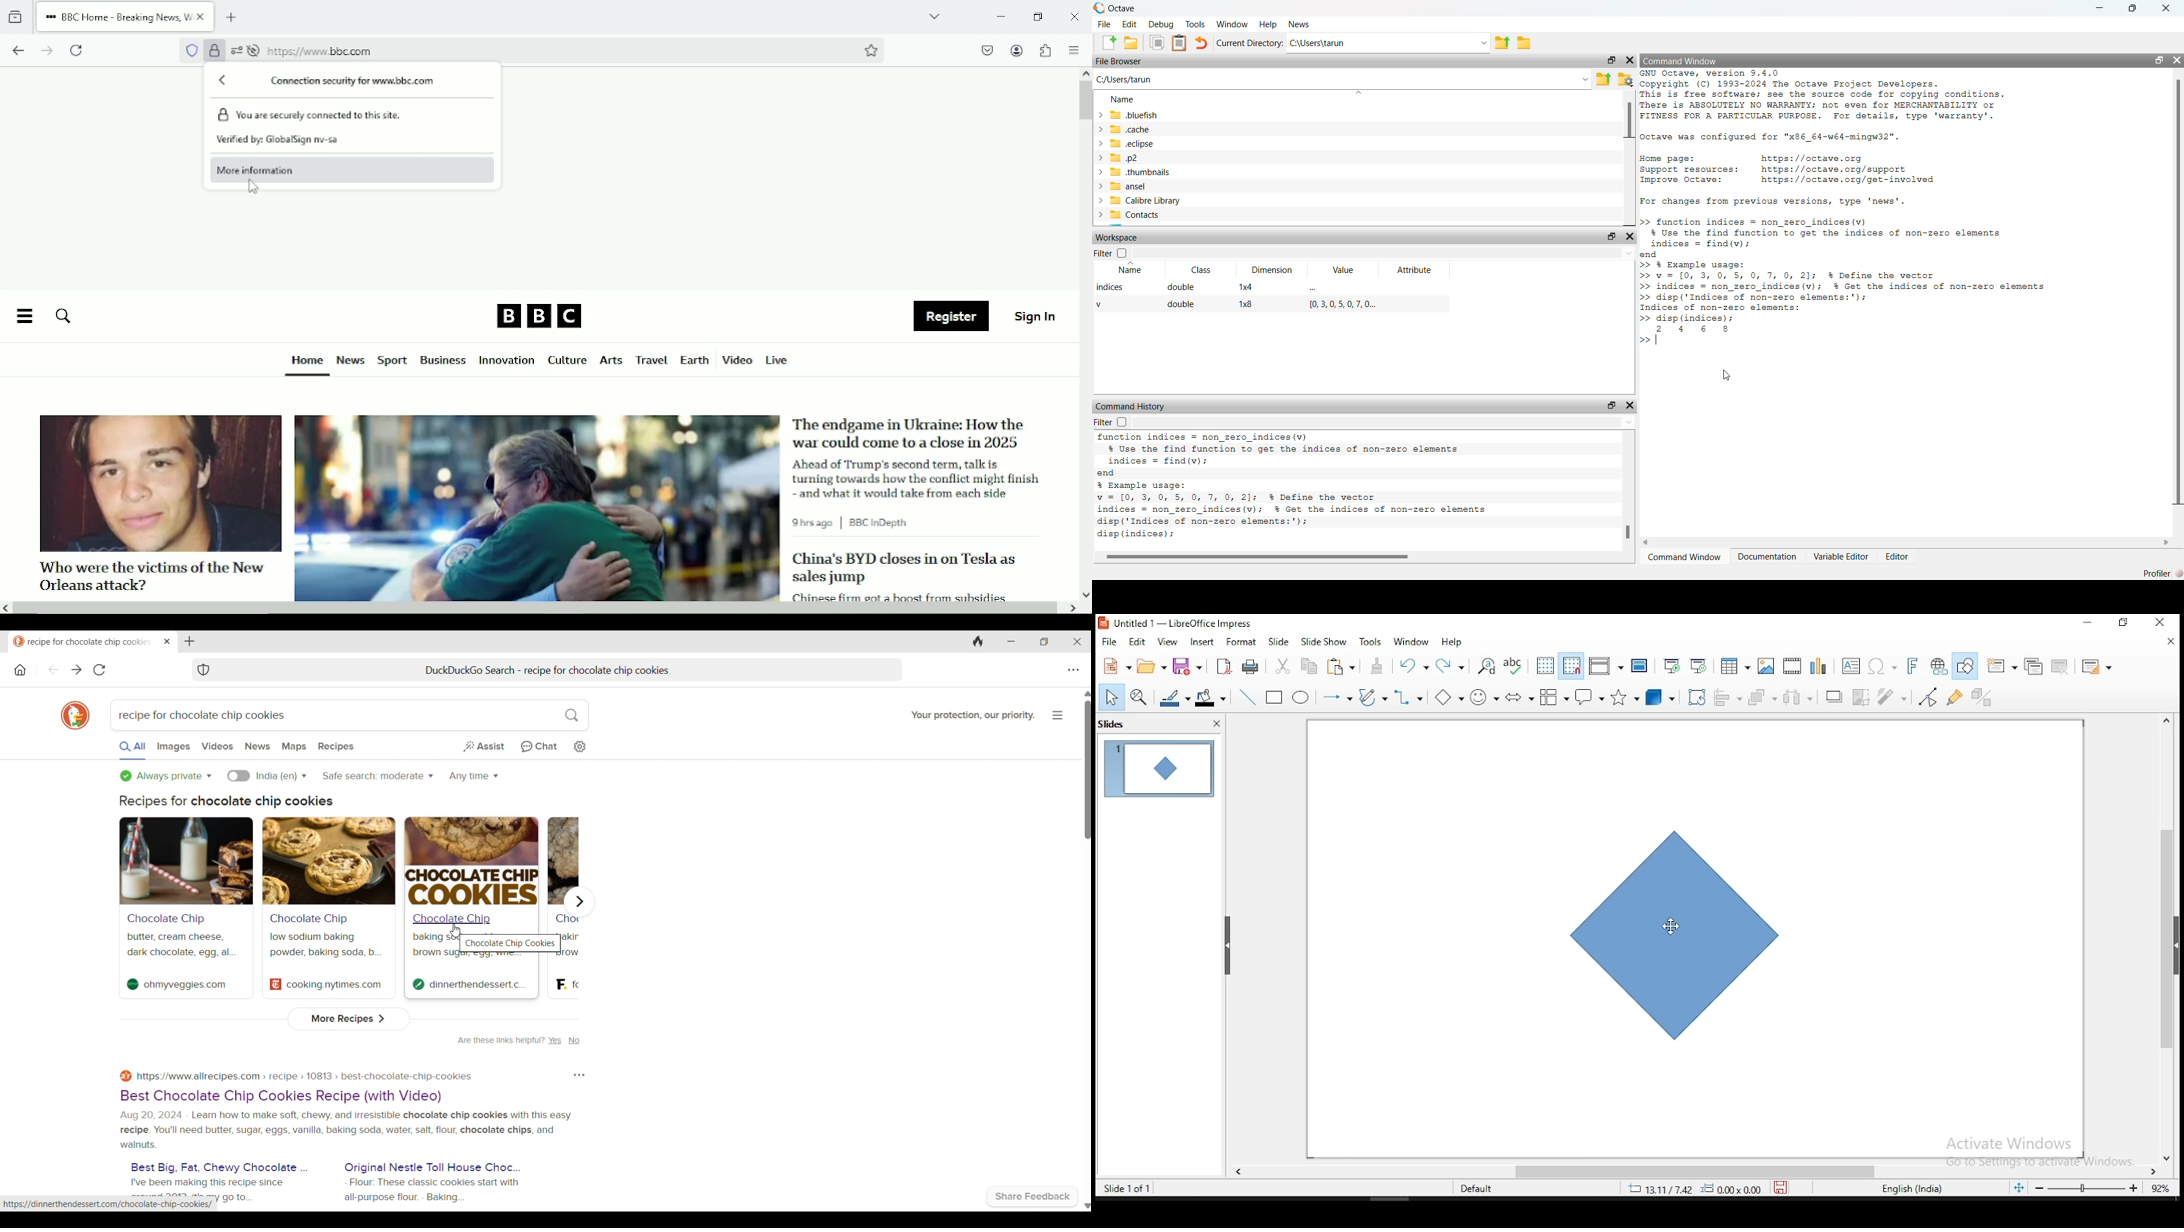  Describe the element at coordinates (1044, 50) in the screenshot. I see `Extensions` at that location.